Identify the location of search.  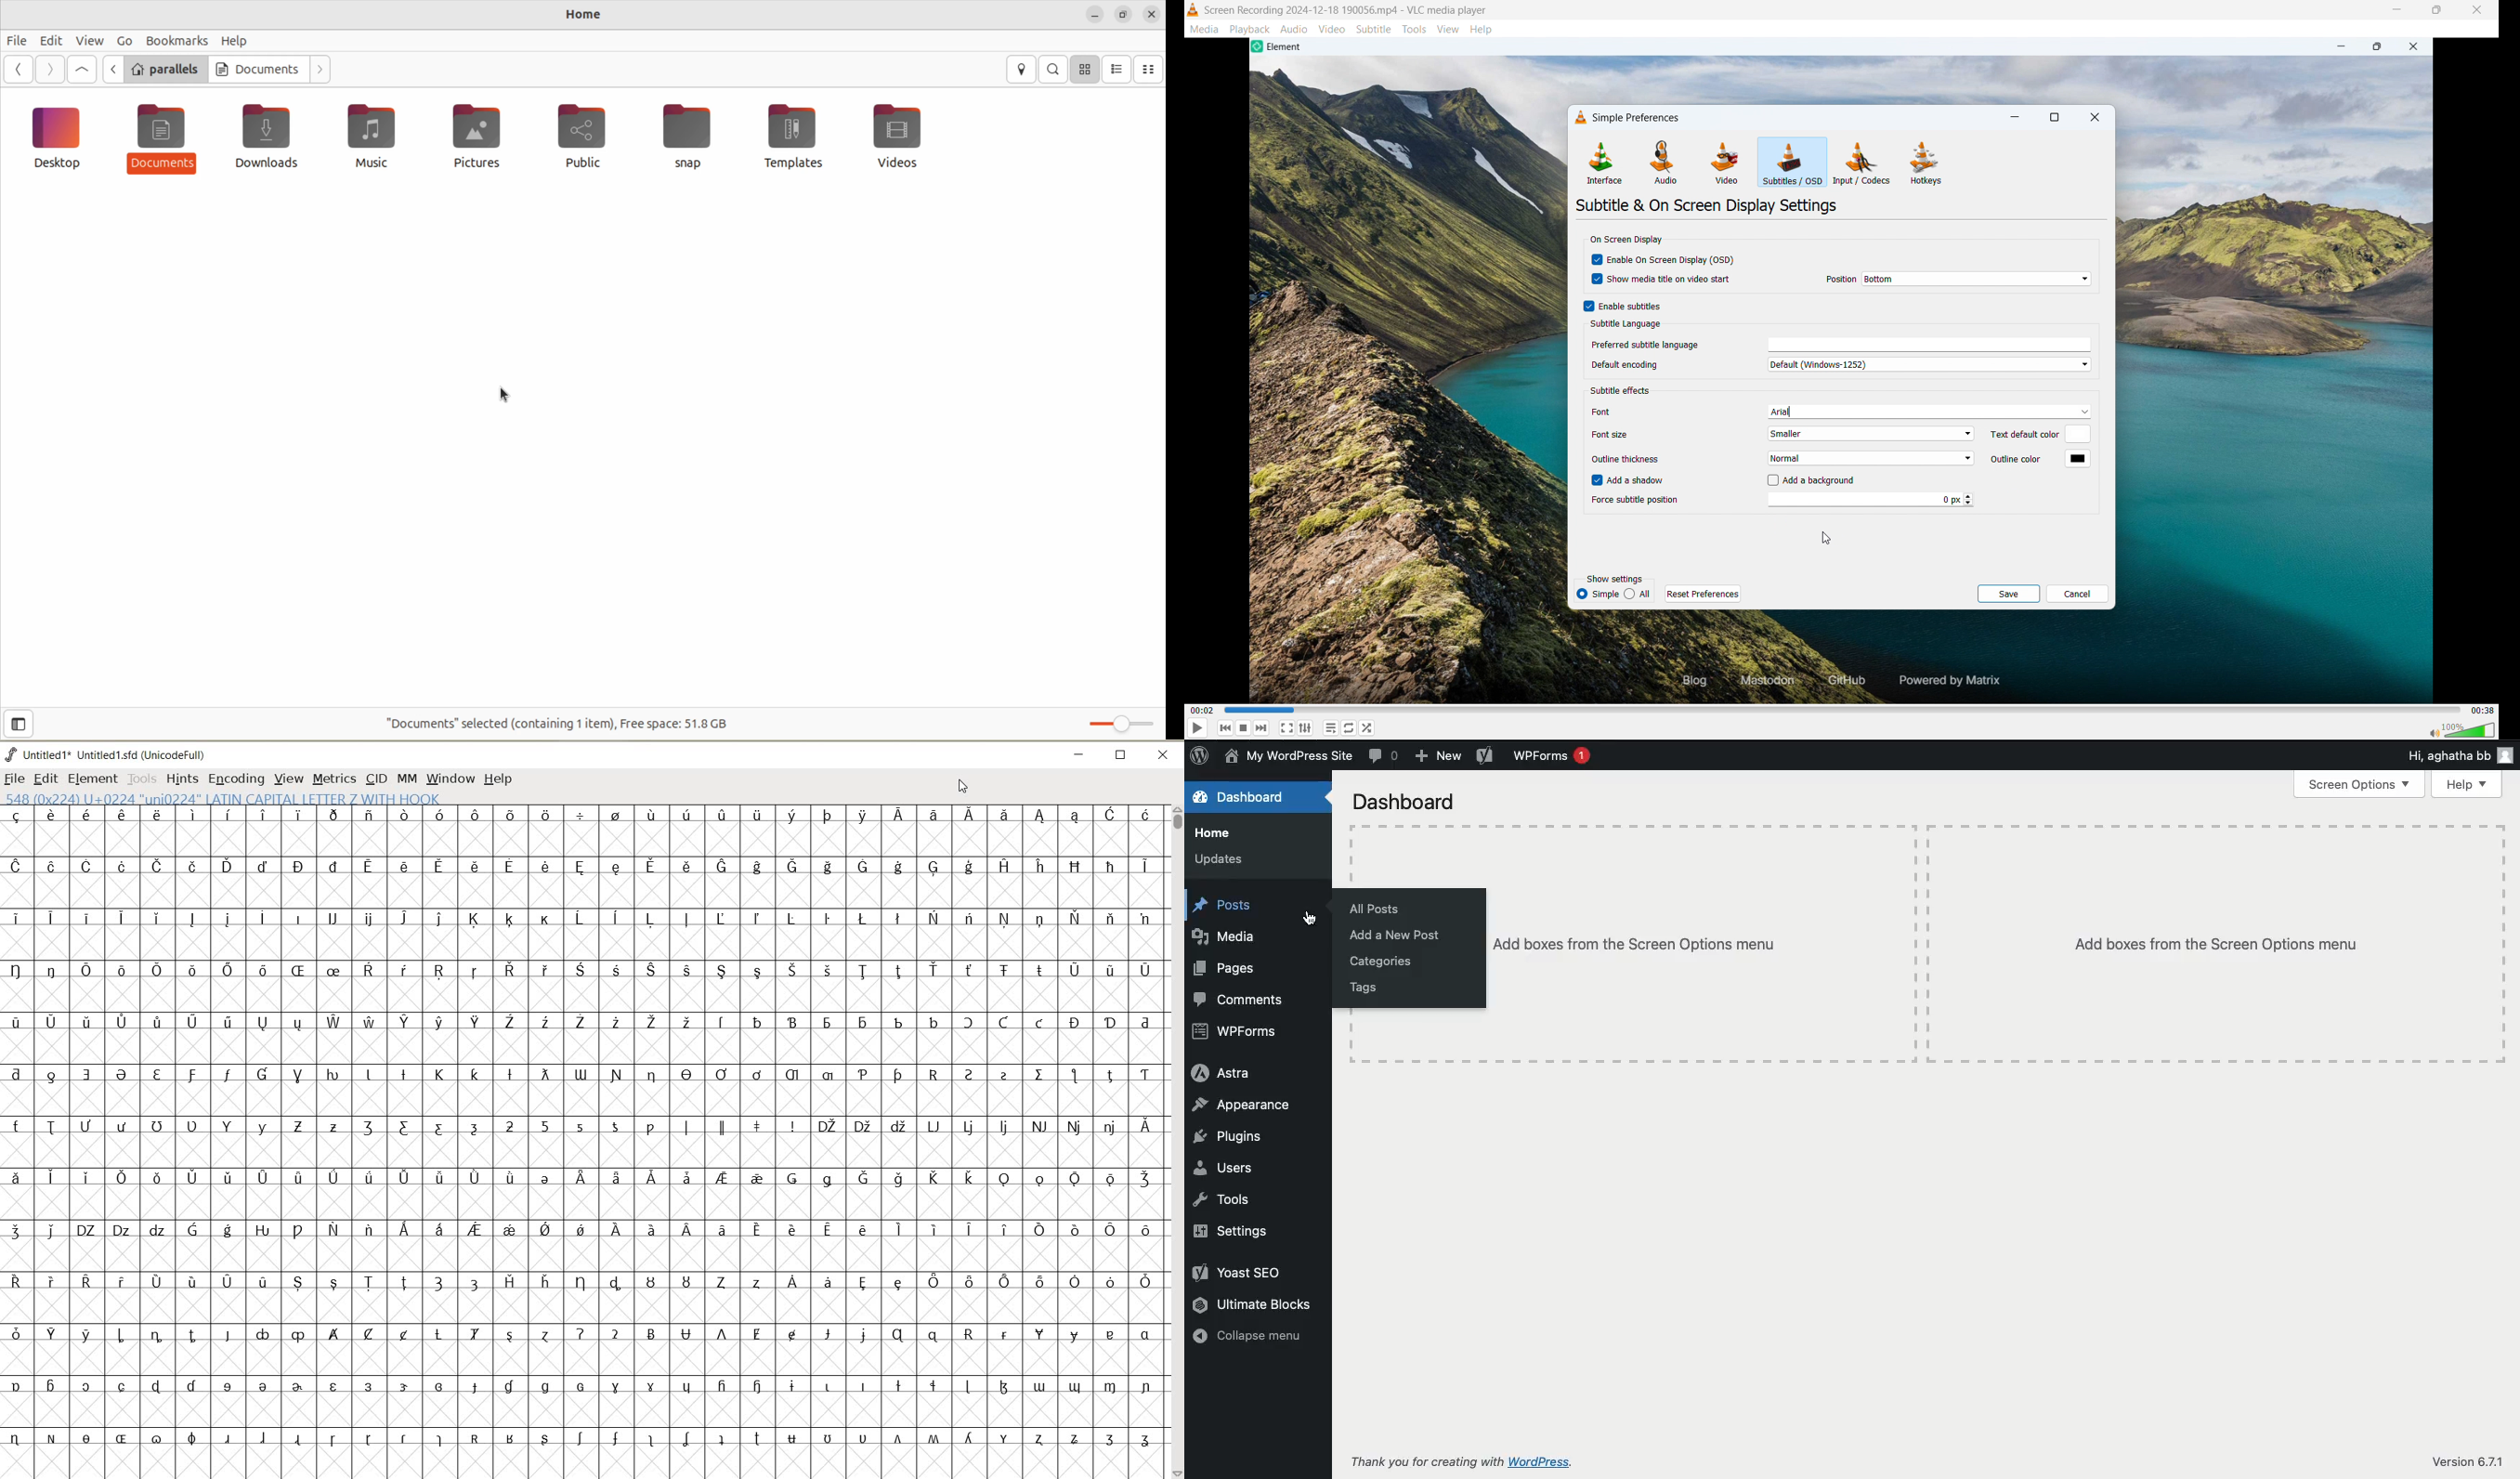
(1054, 70).